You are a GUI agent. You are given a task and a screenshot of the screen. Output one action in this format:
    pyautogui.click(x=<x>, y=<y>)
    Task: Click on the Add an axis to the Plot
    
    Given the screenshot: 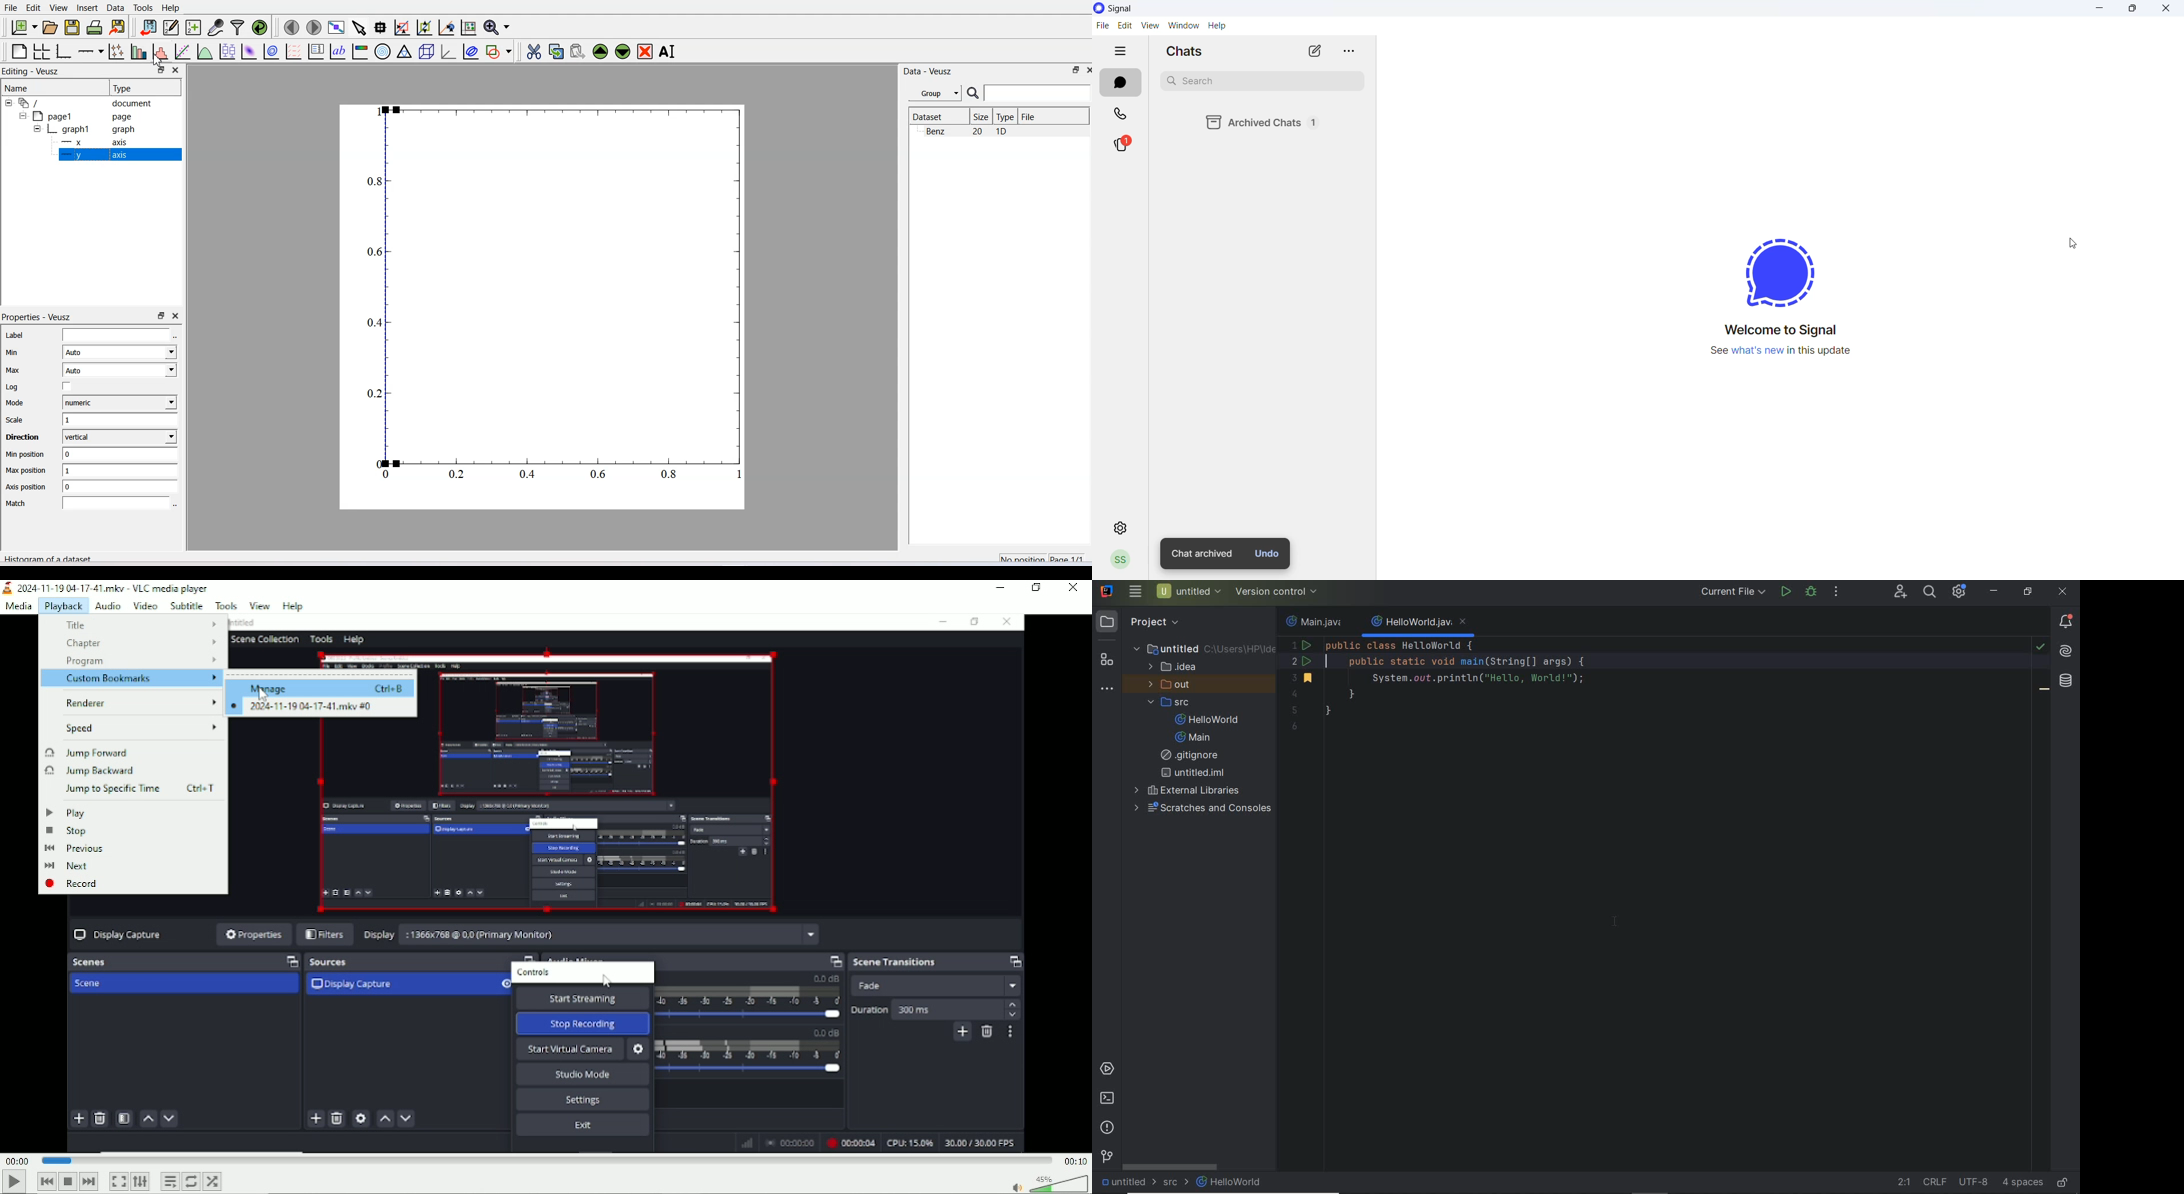 What is the action you would take?
    pyautogui.click(x=90, y=51)
    